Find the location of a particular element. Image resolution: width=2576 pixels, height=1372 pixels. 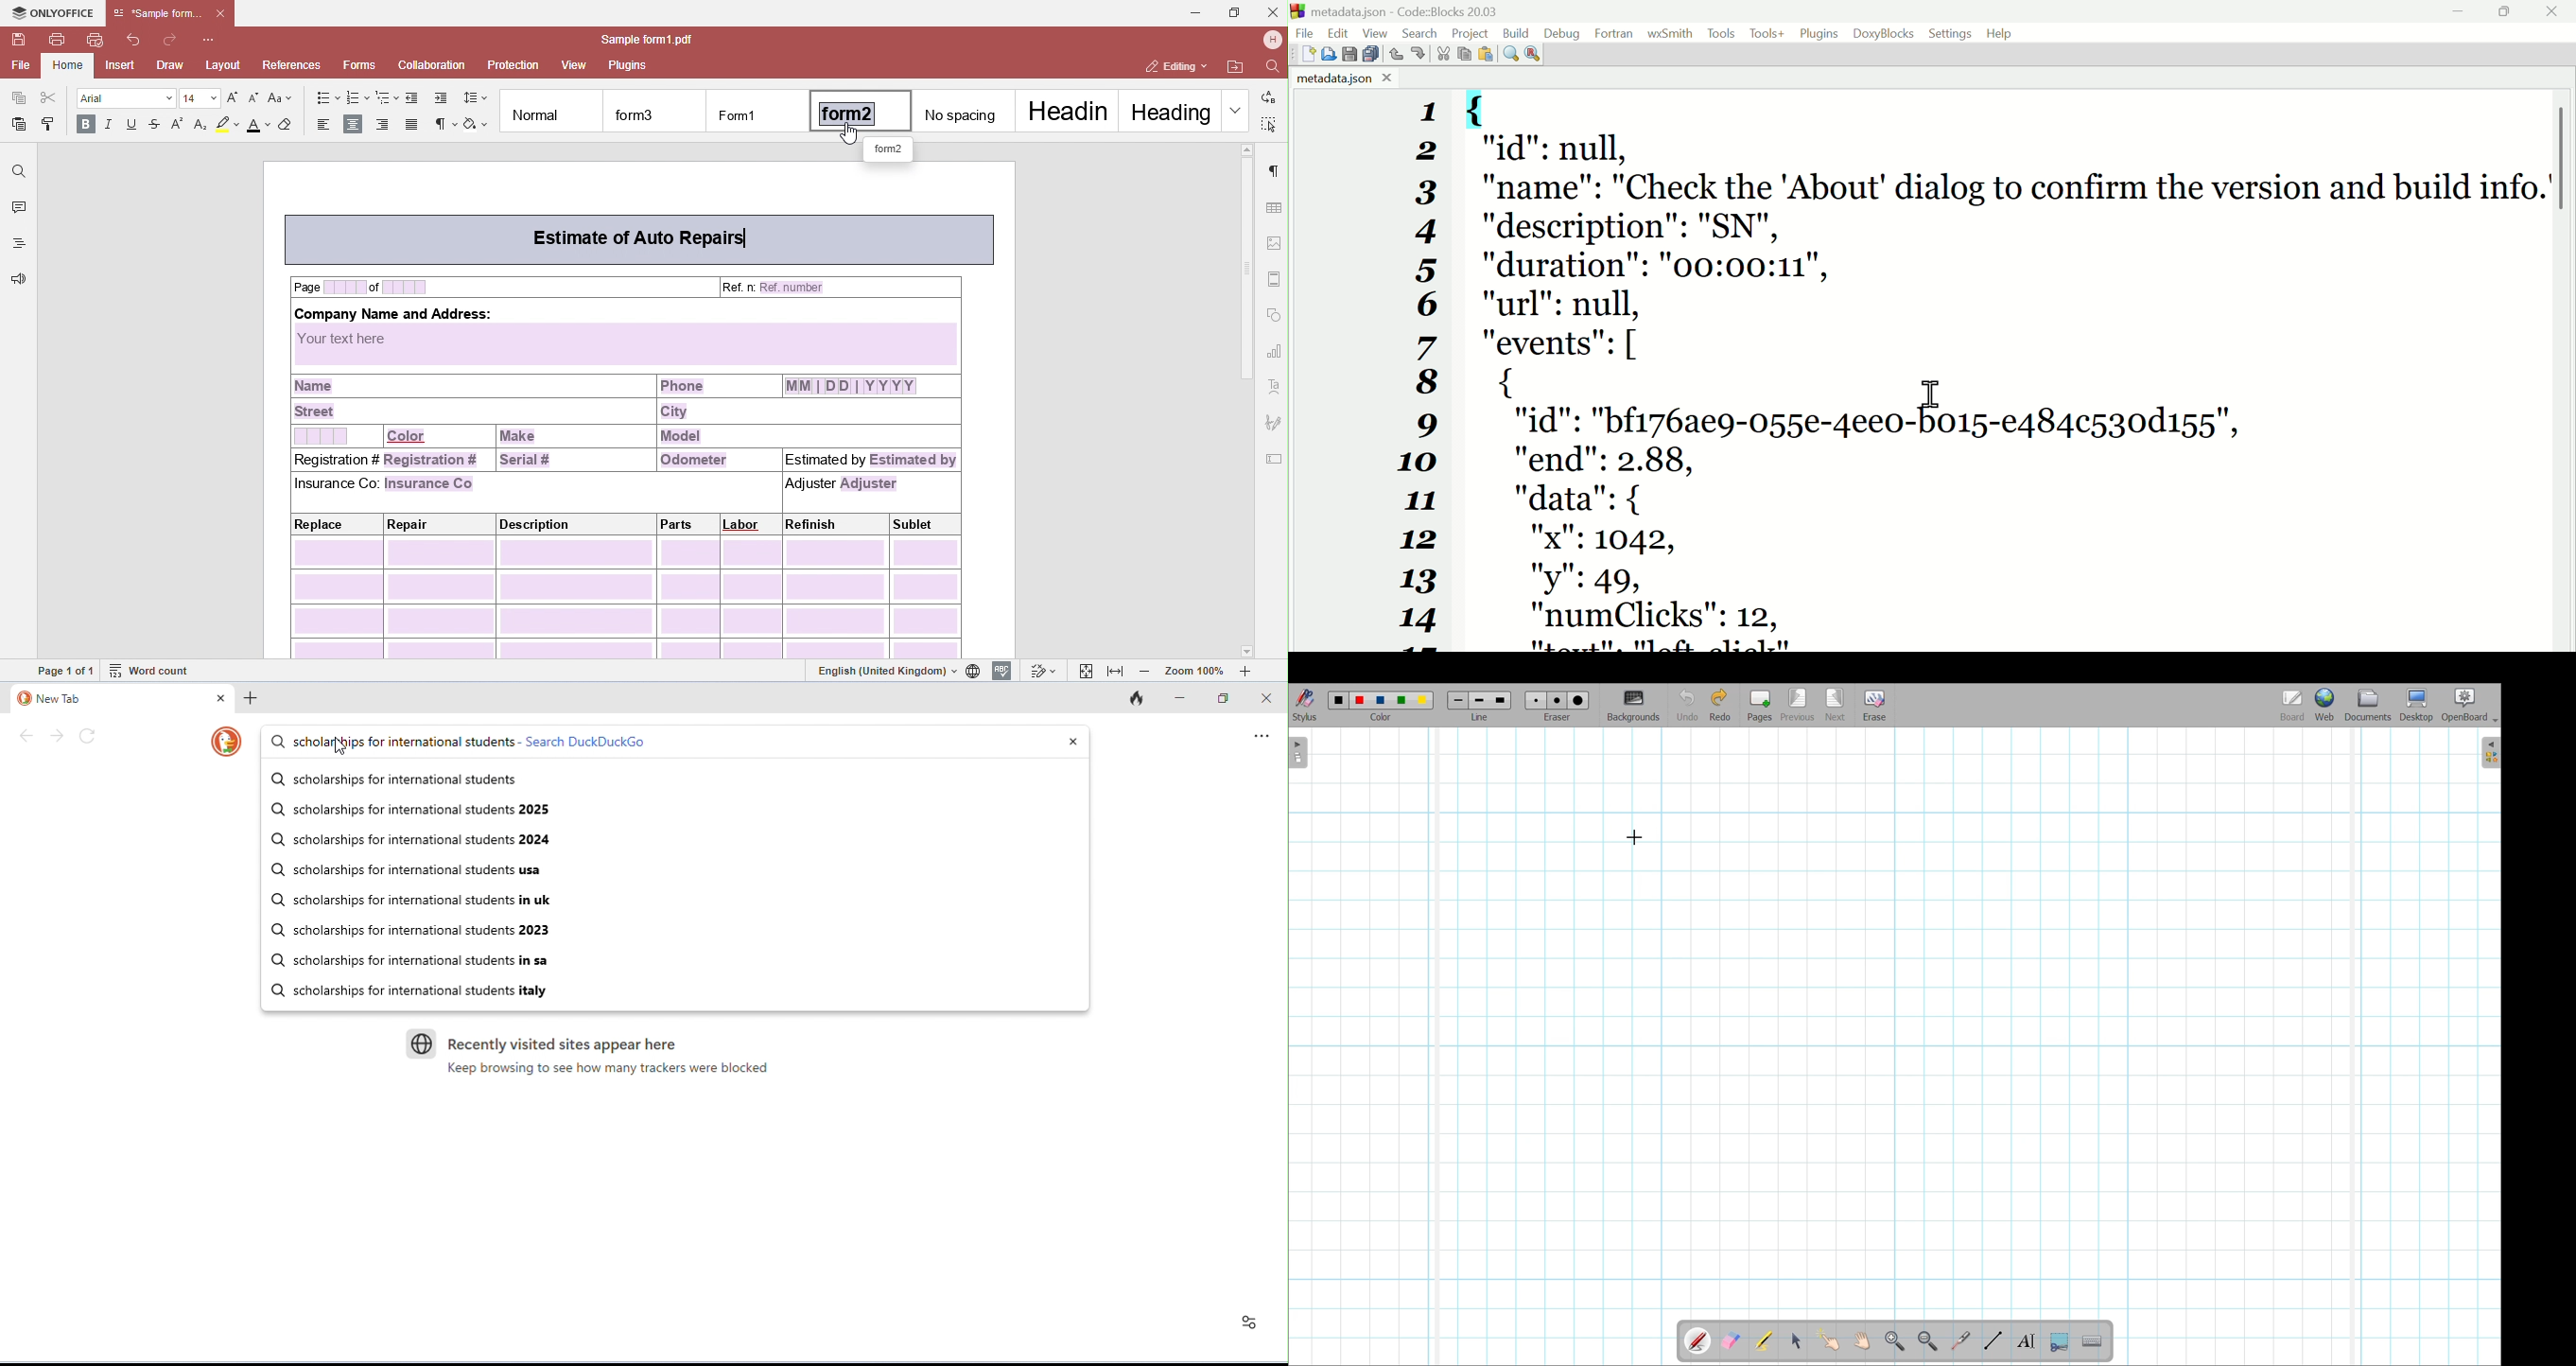

Tools is located at coordinates (1766, 35).